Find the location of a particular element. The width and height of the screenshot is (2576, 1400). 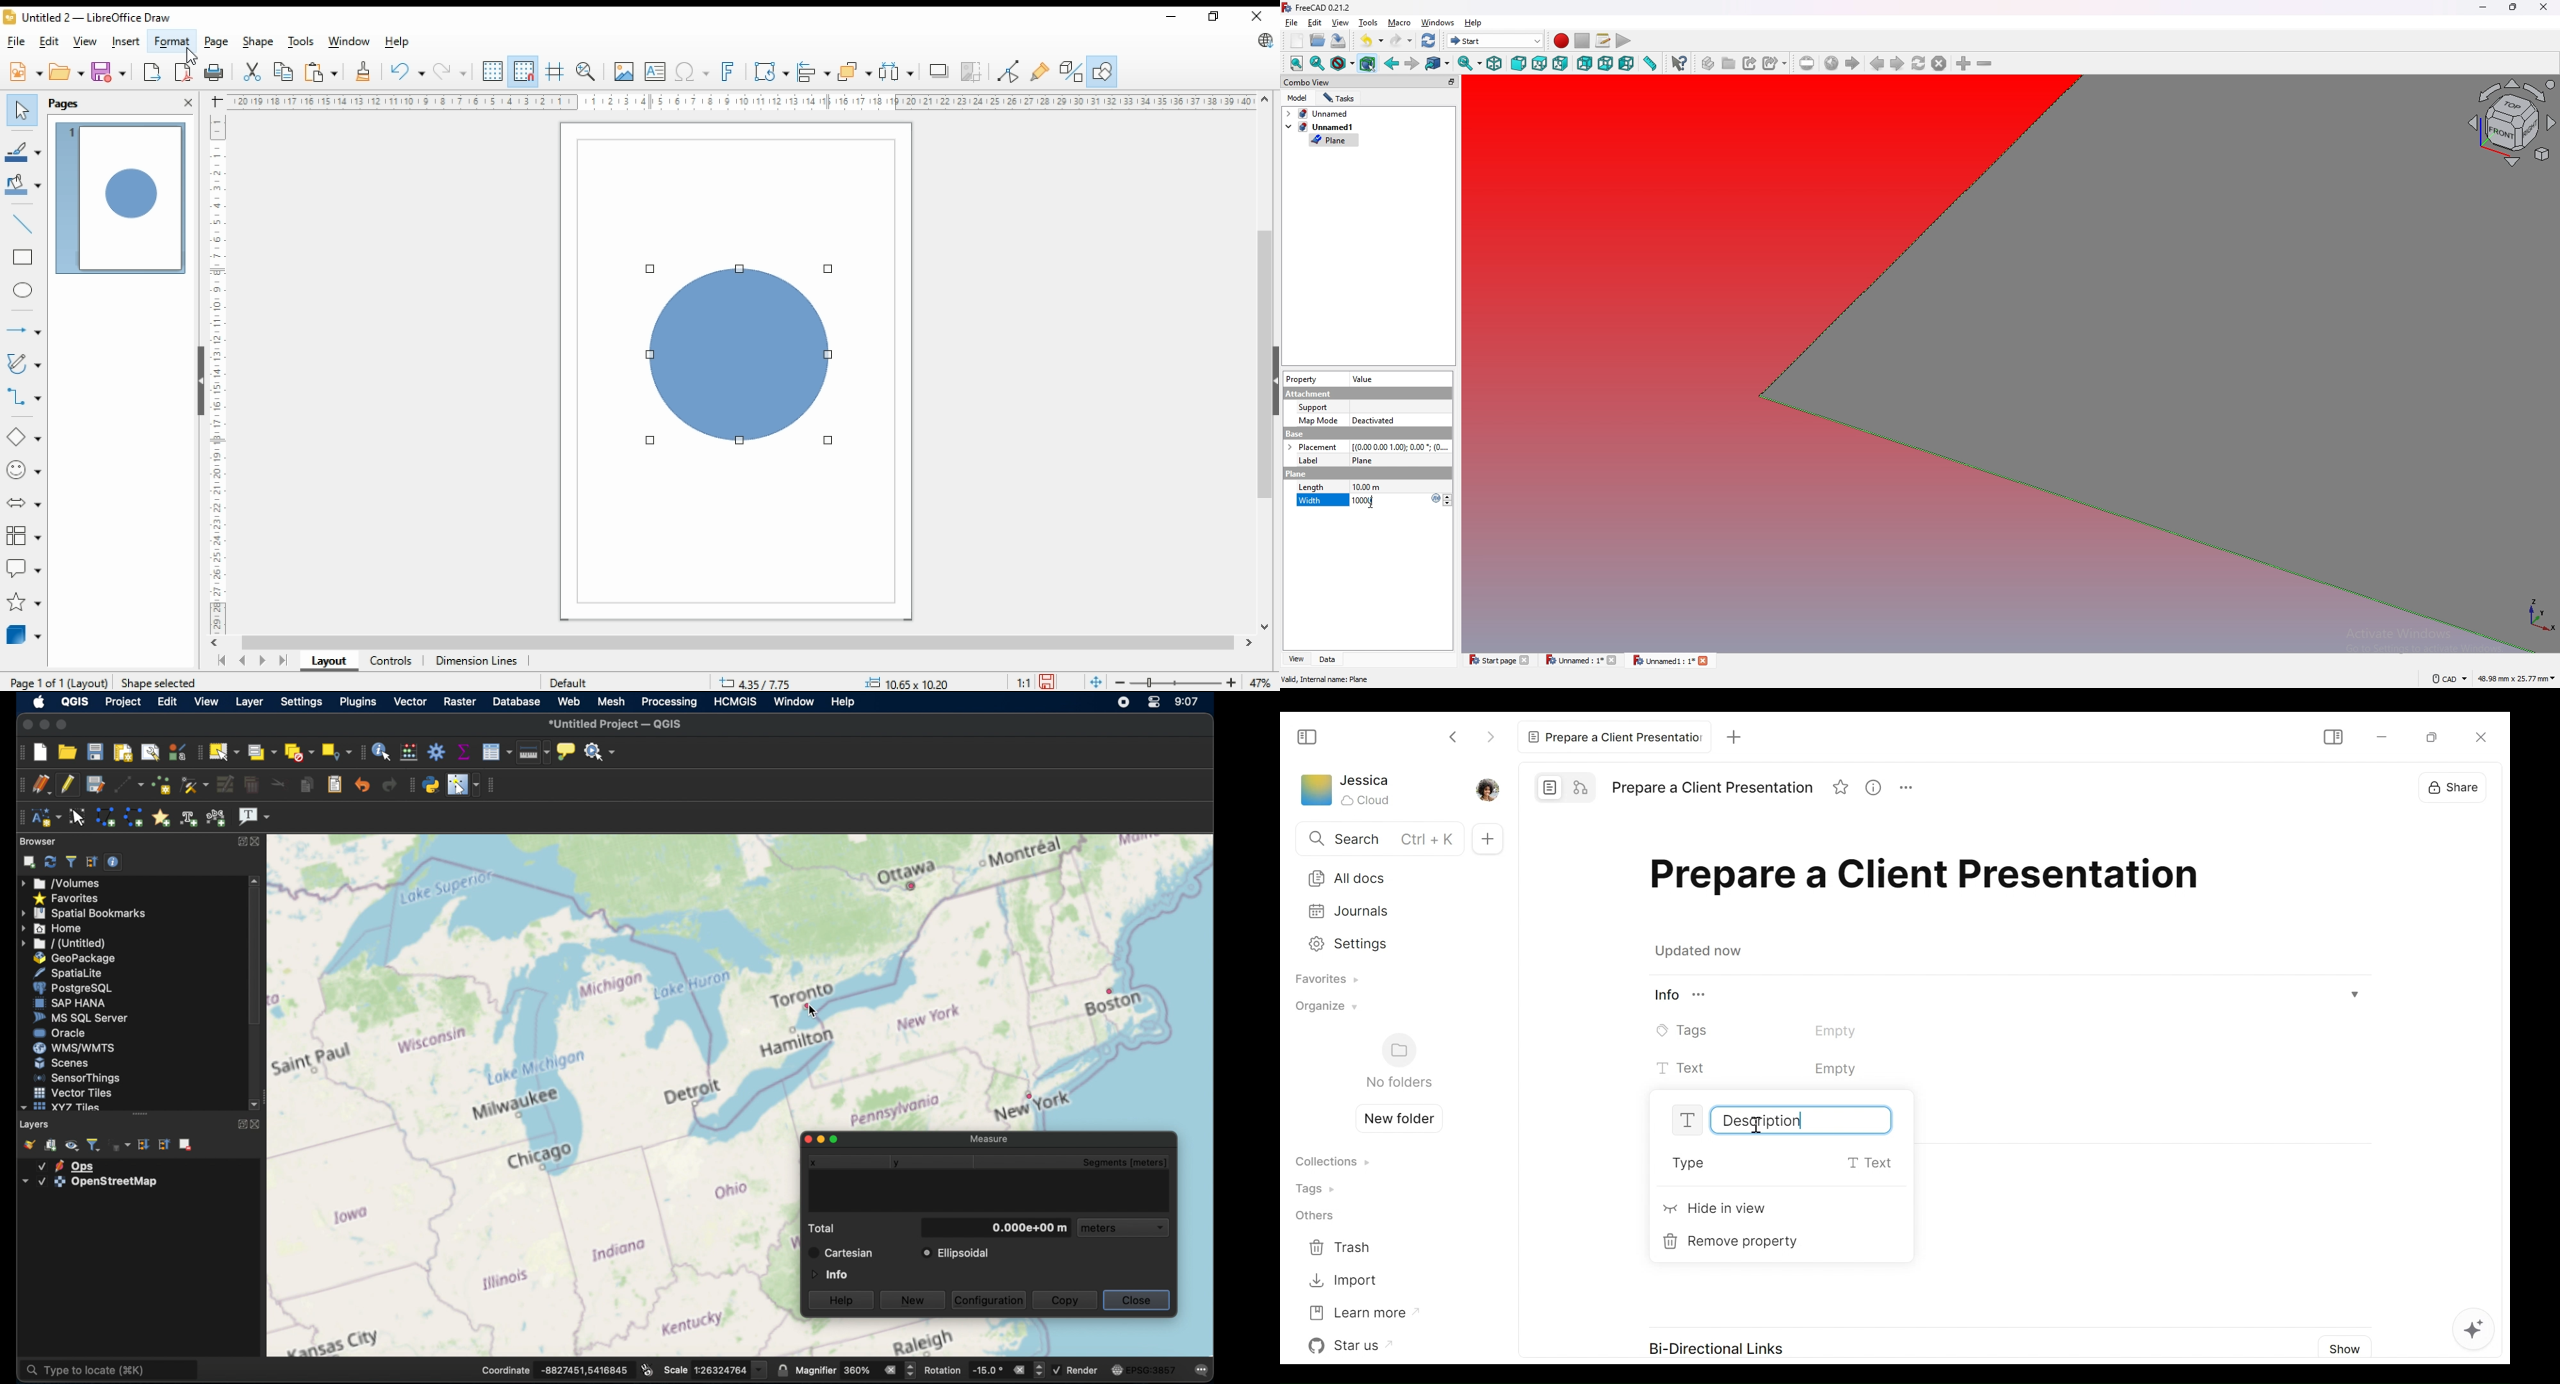

plane is located at coordinates (1368, 459).